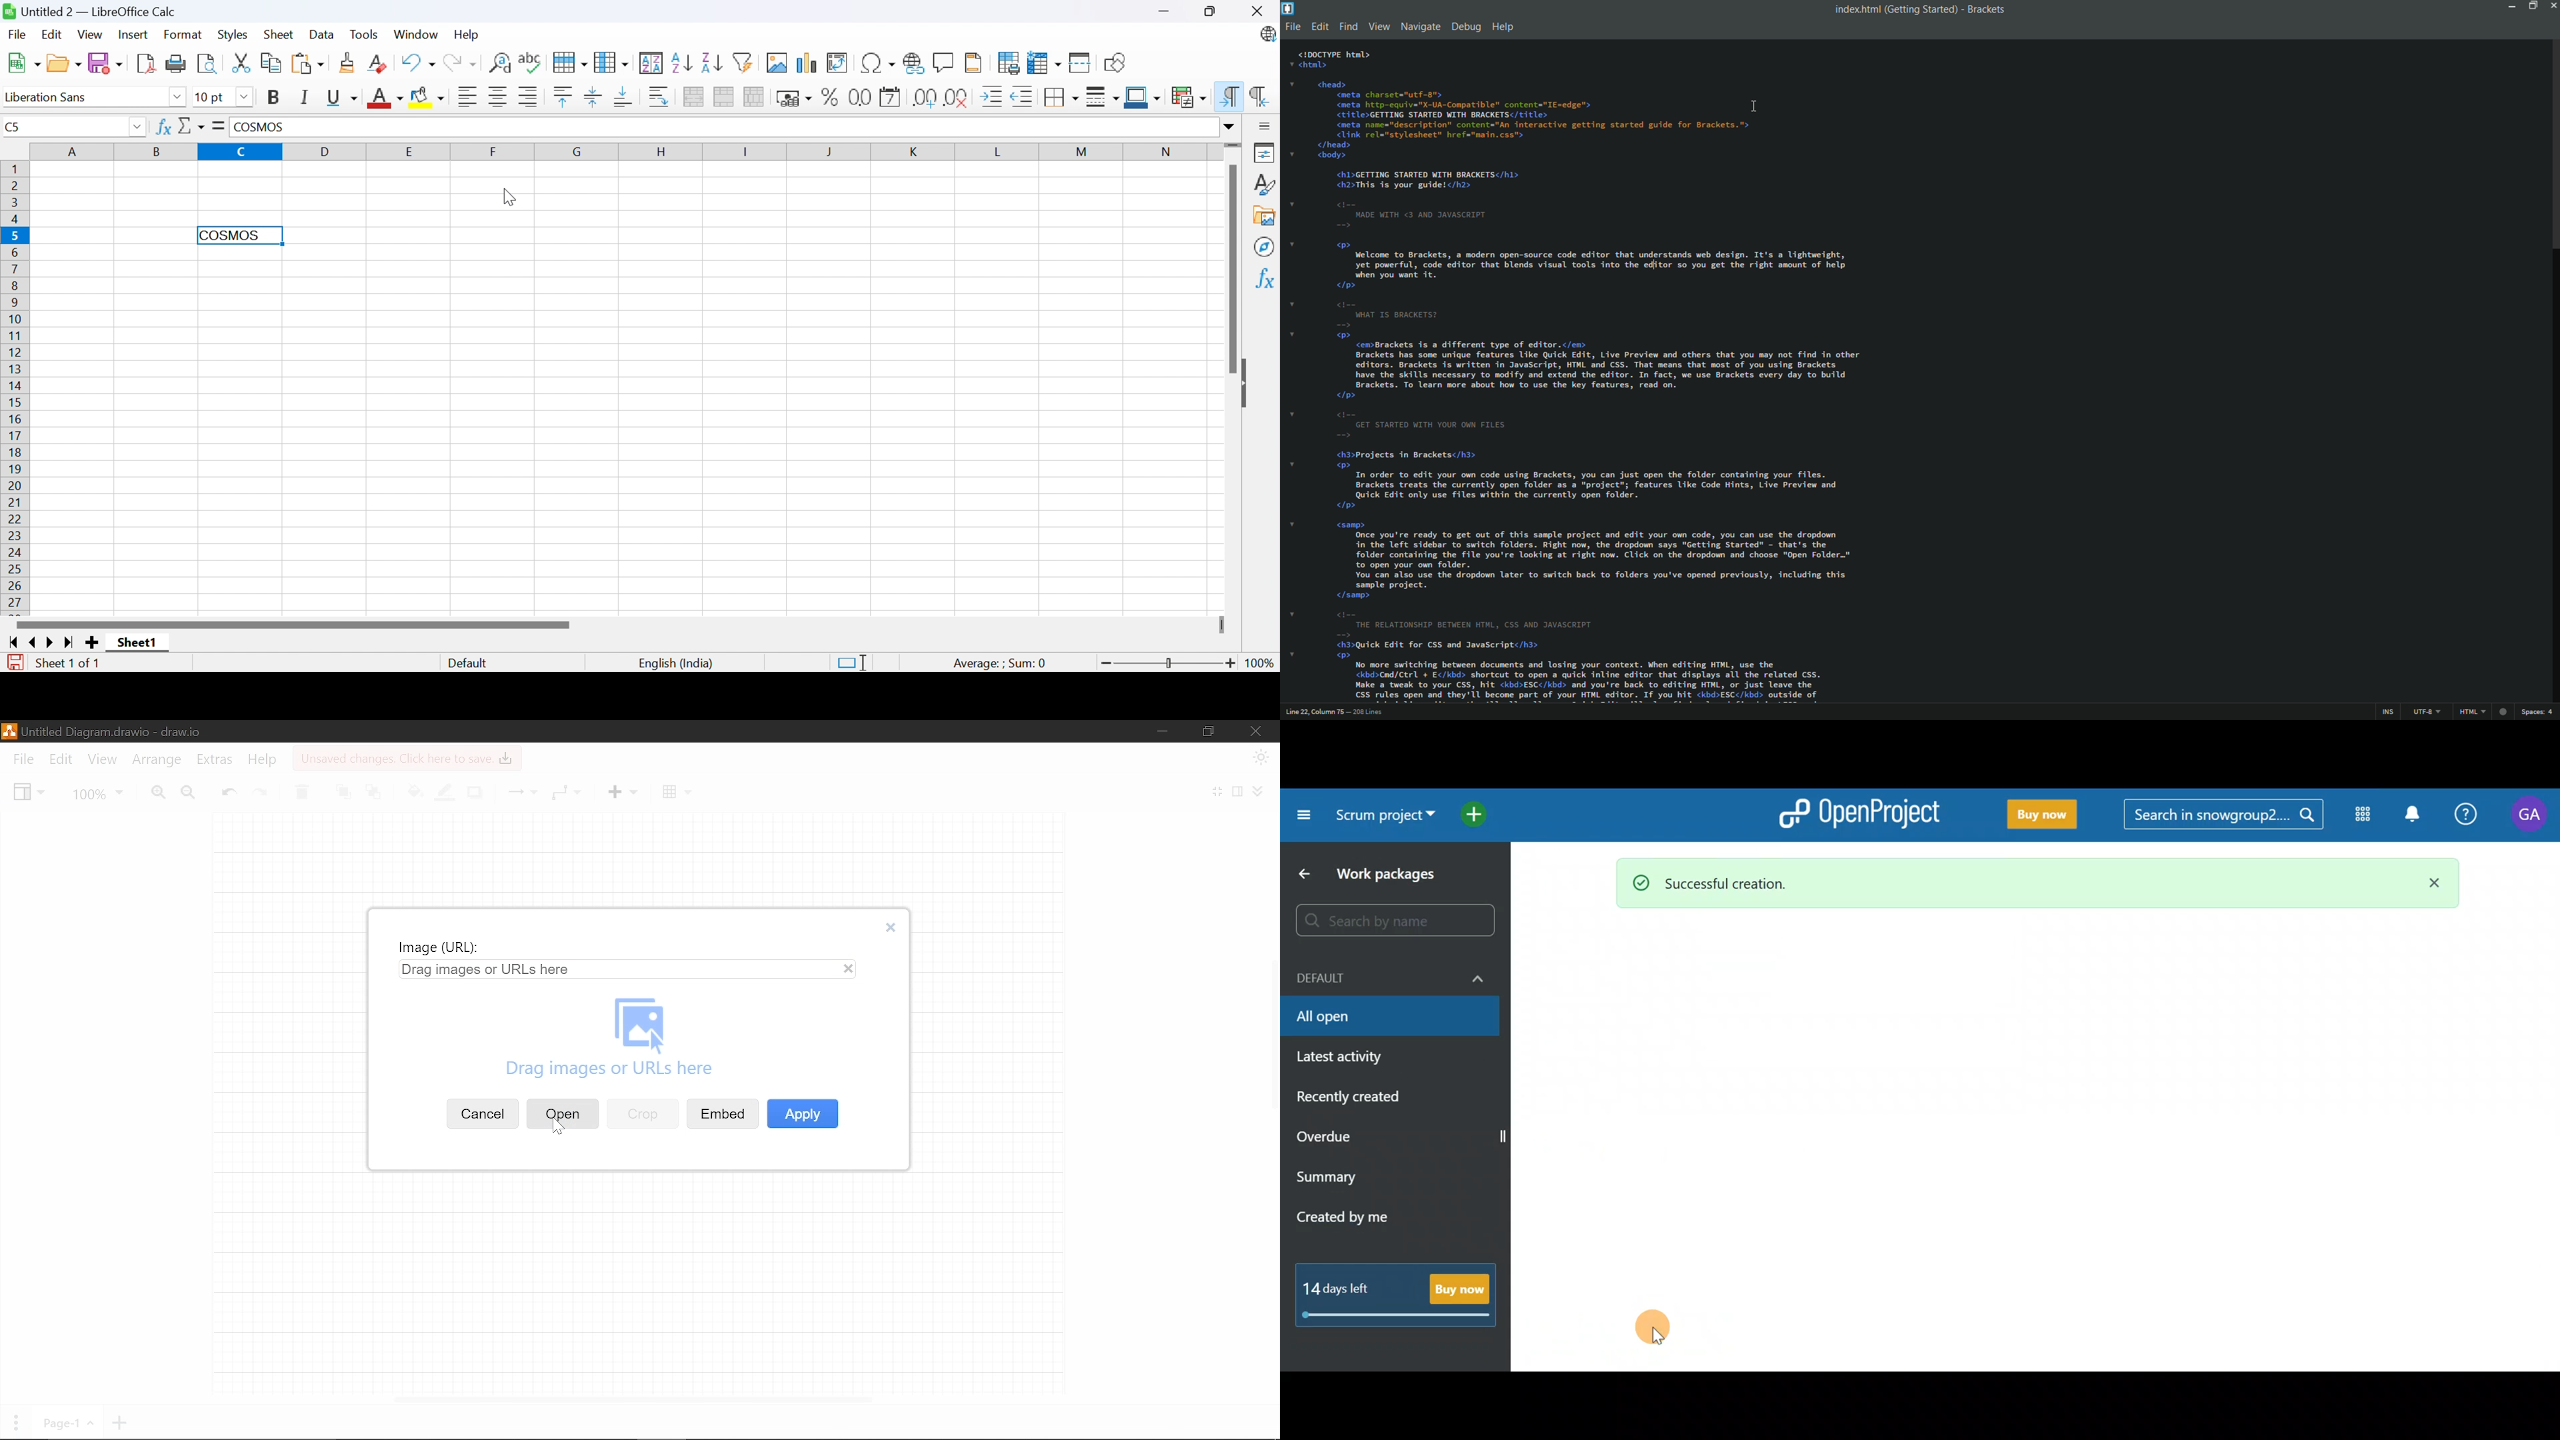  Describe the element at coordinates (192, 125) in the screenshot. I see `Select function` at that location.